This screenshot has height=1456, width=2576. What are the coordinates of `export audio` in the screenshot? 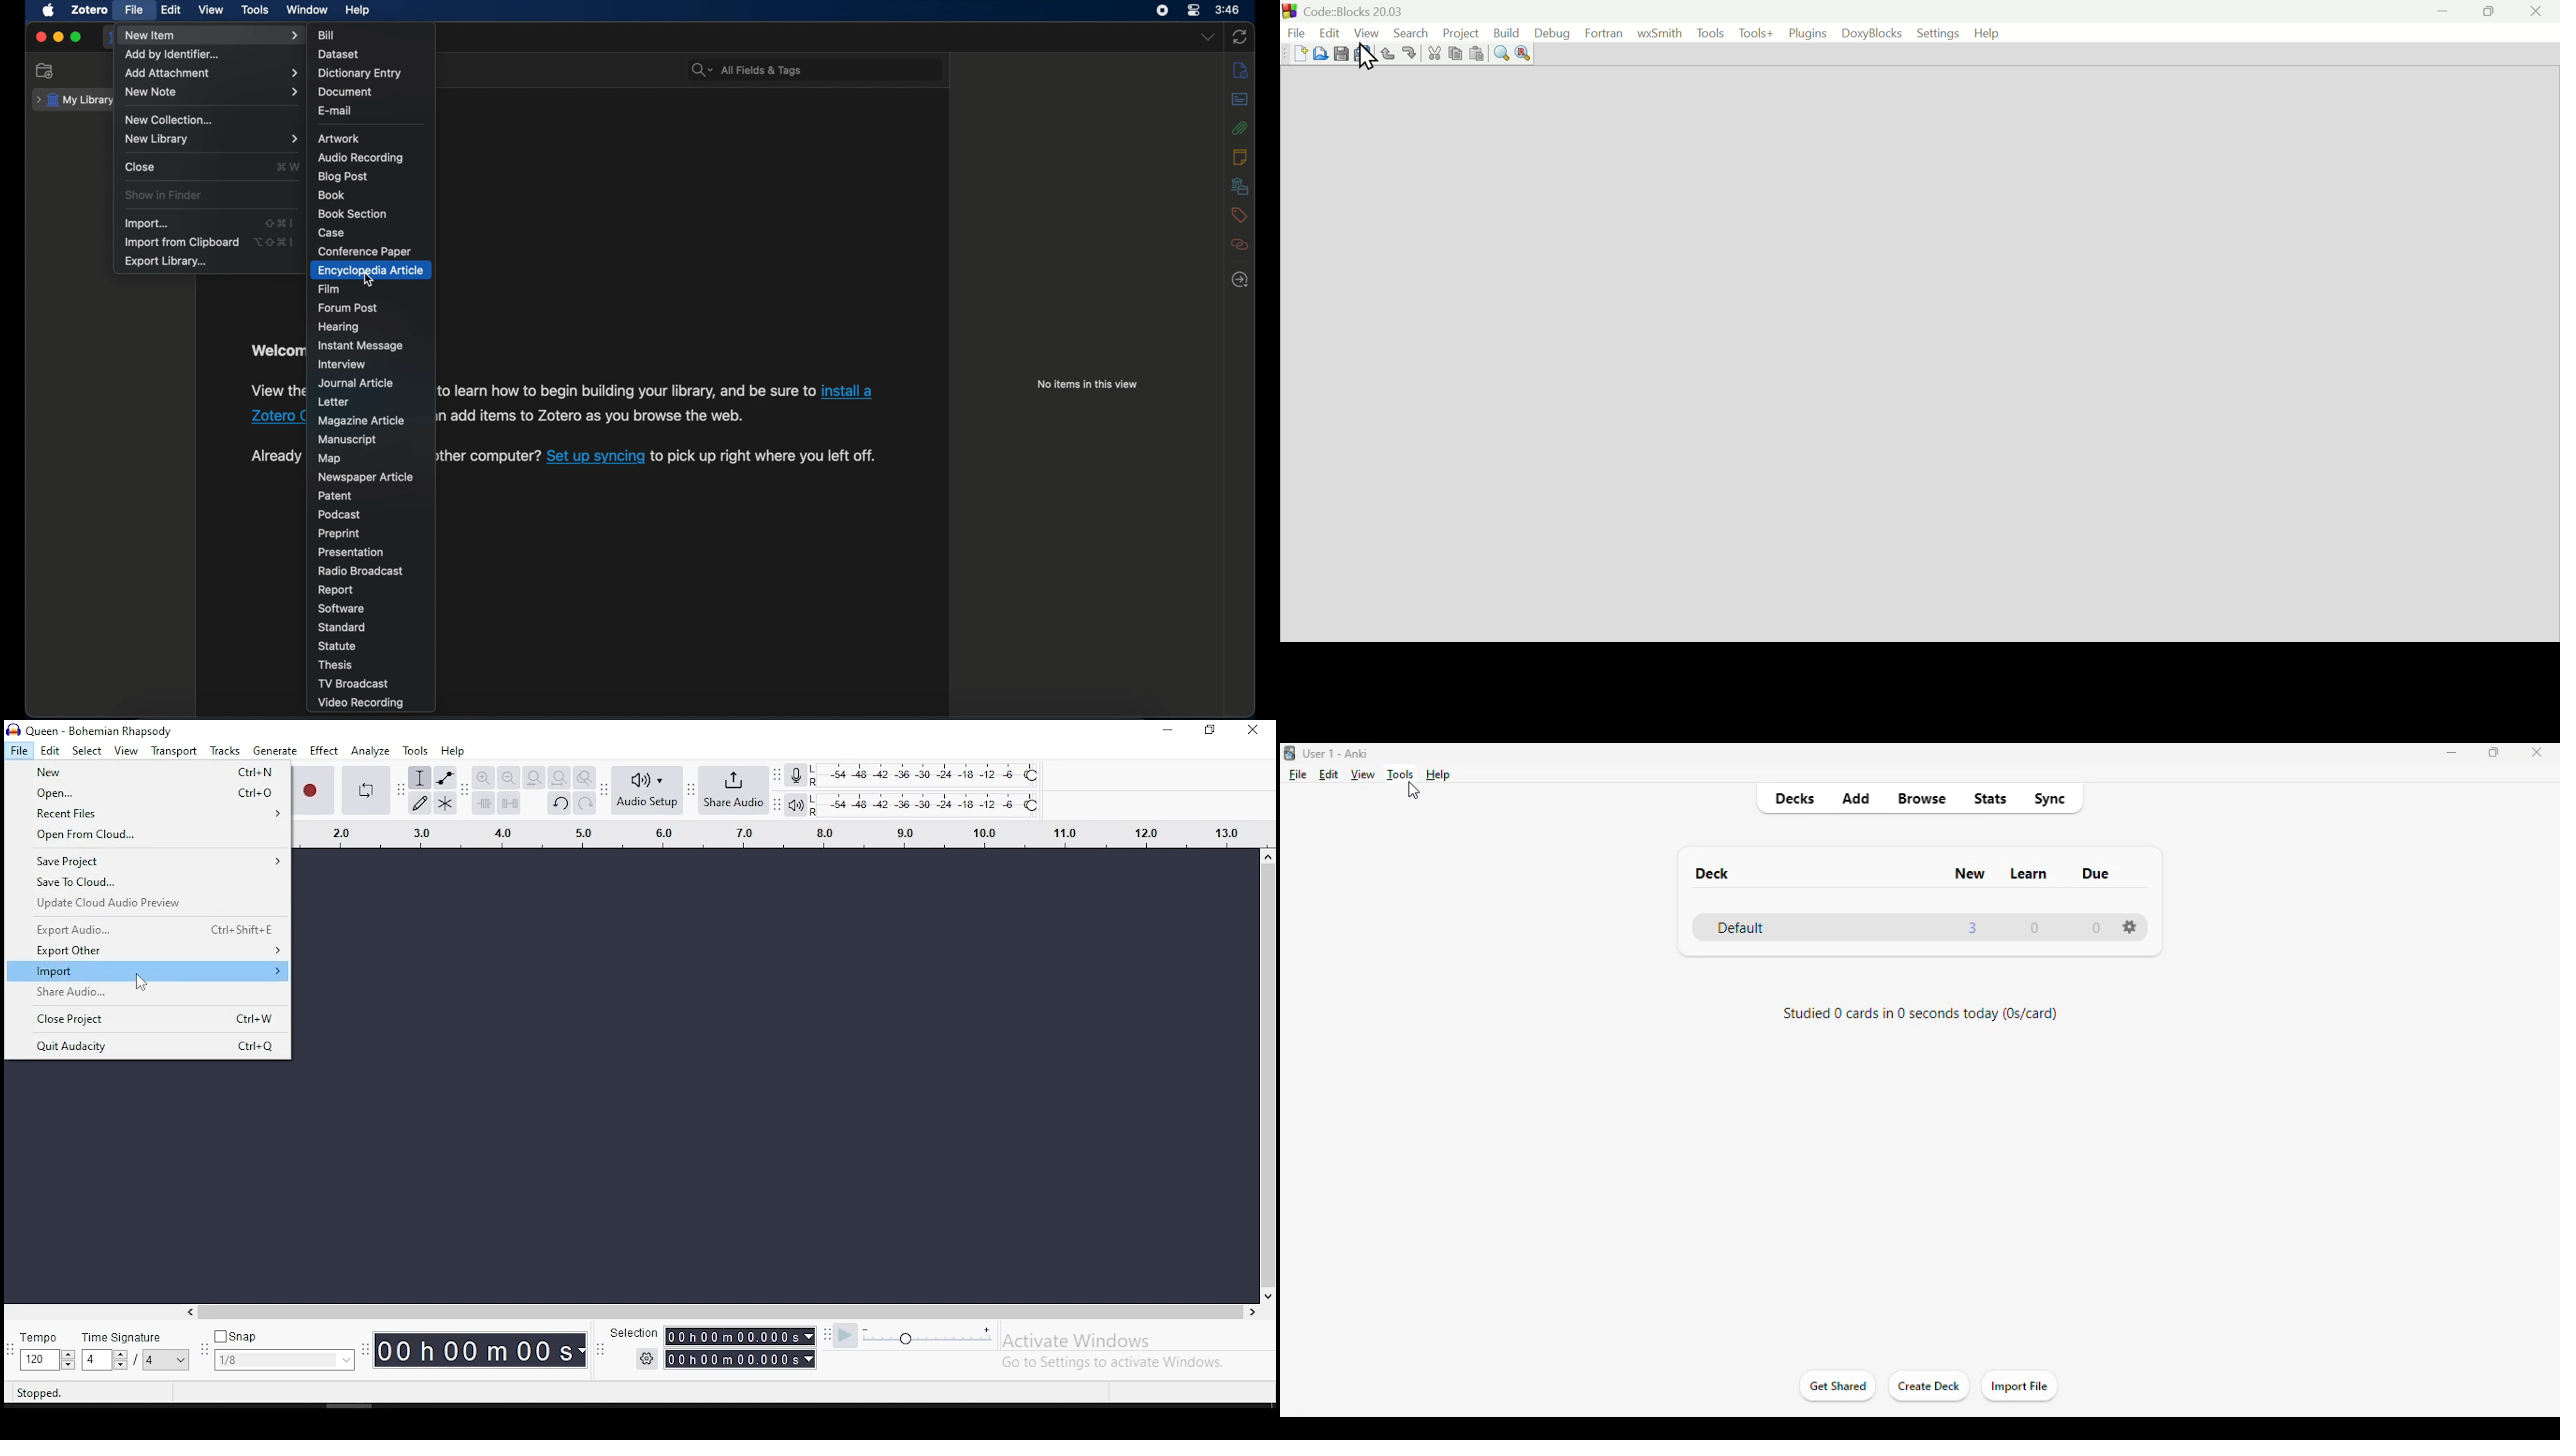 It's located at (148, 929).